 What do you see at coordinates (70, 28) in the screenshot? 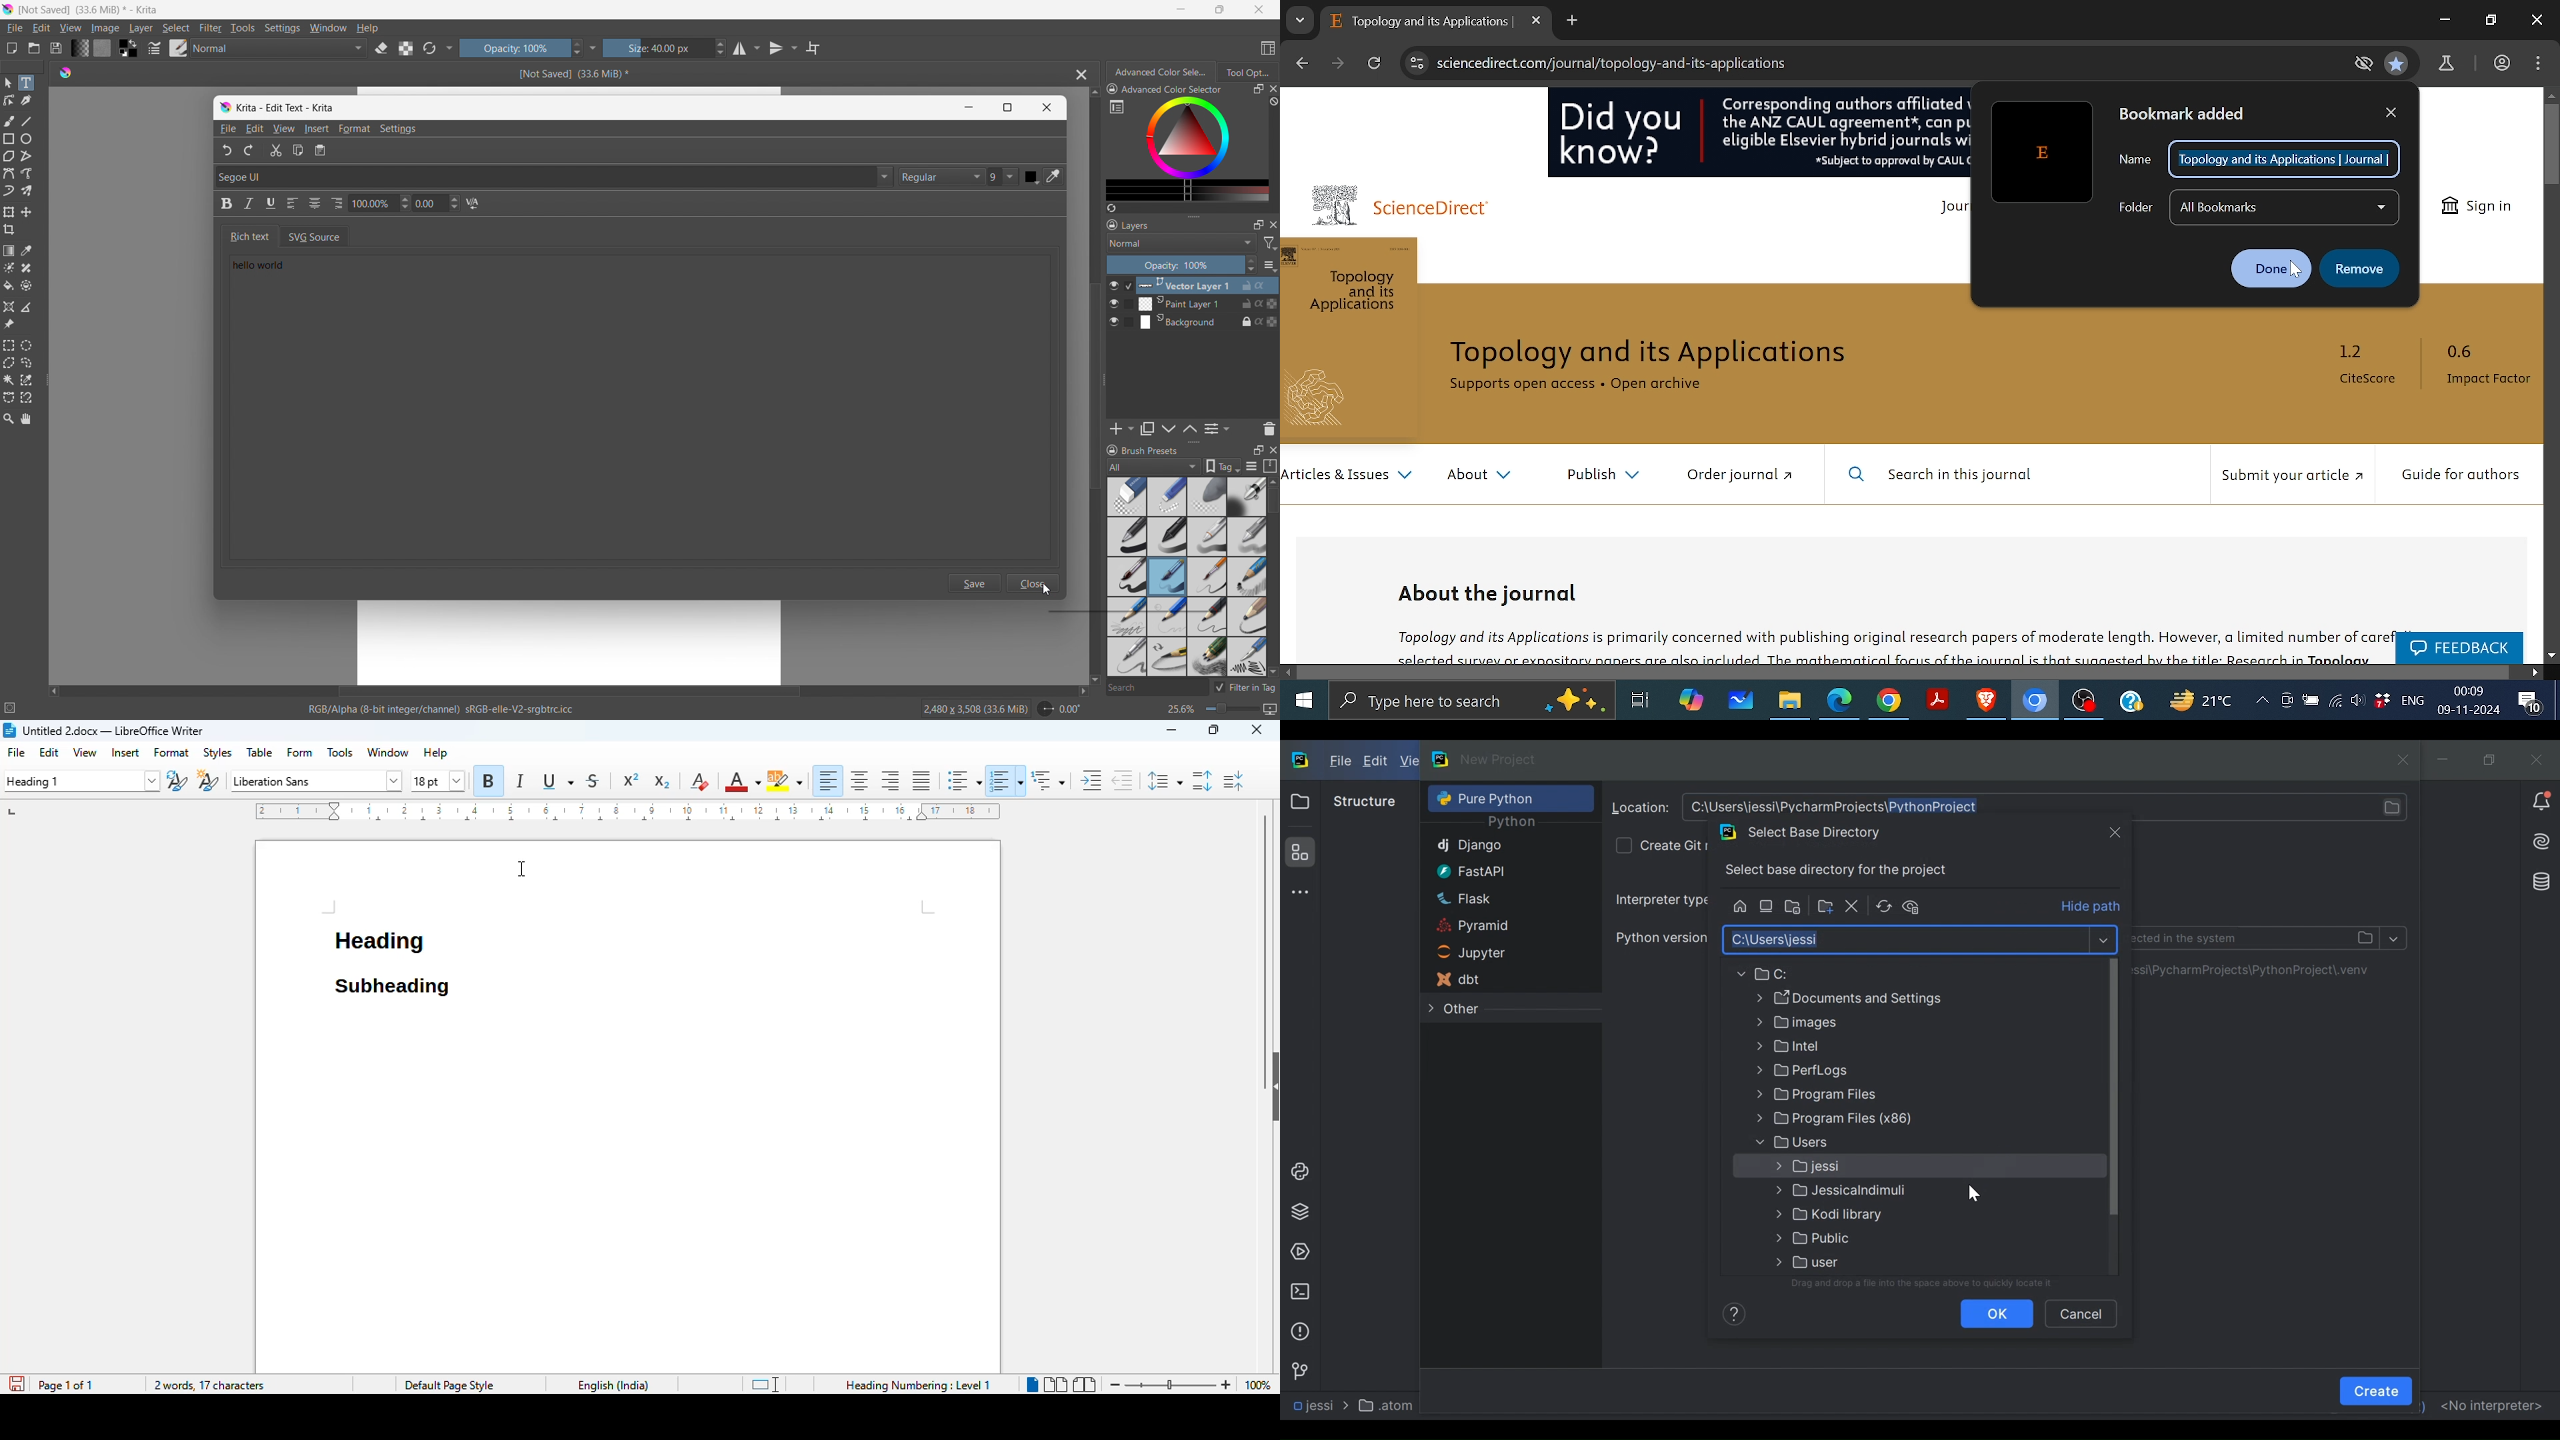
I see `view` at bounding box center [70, 28].